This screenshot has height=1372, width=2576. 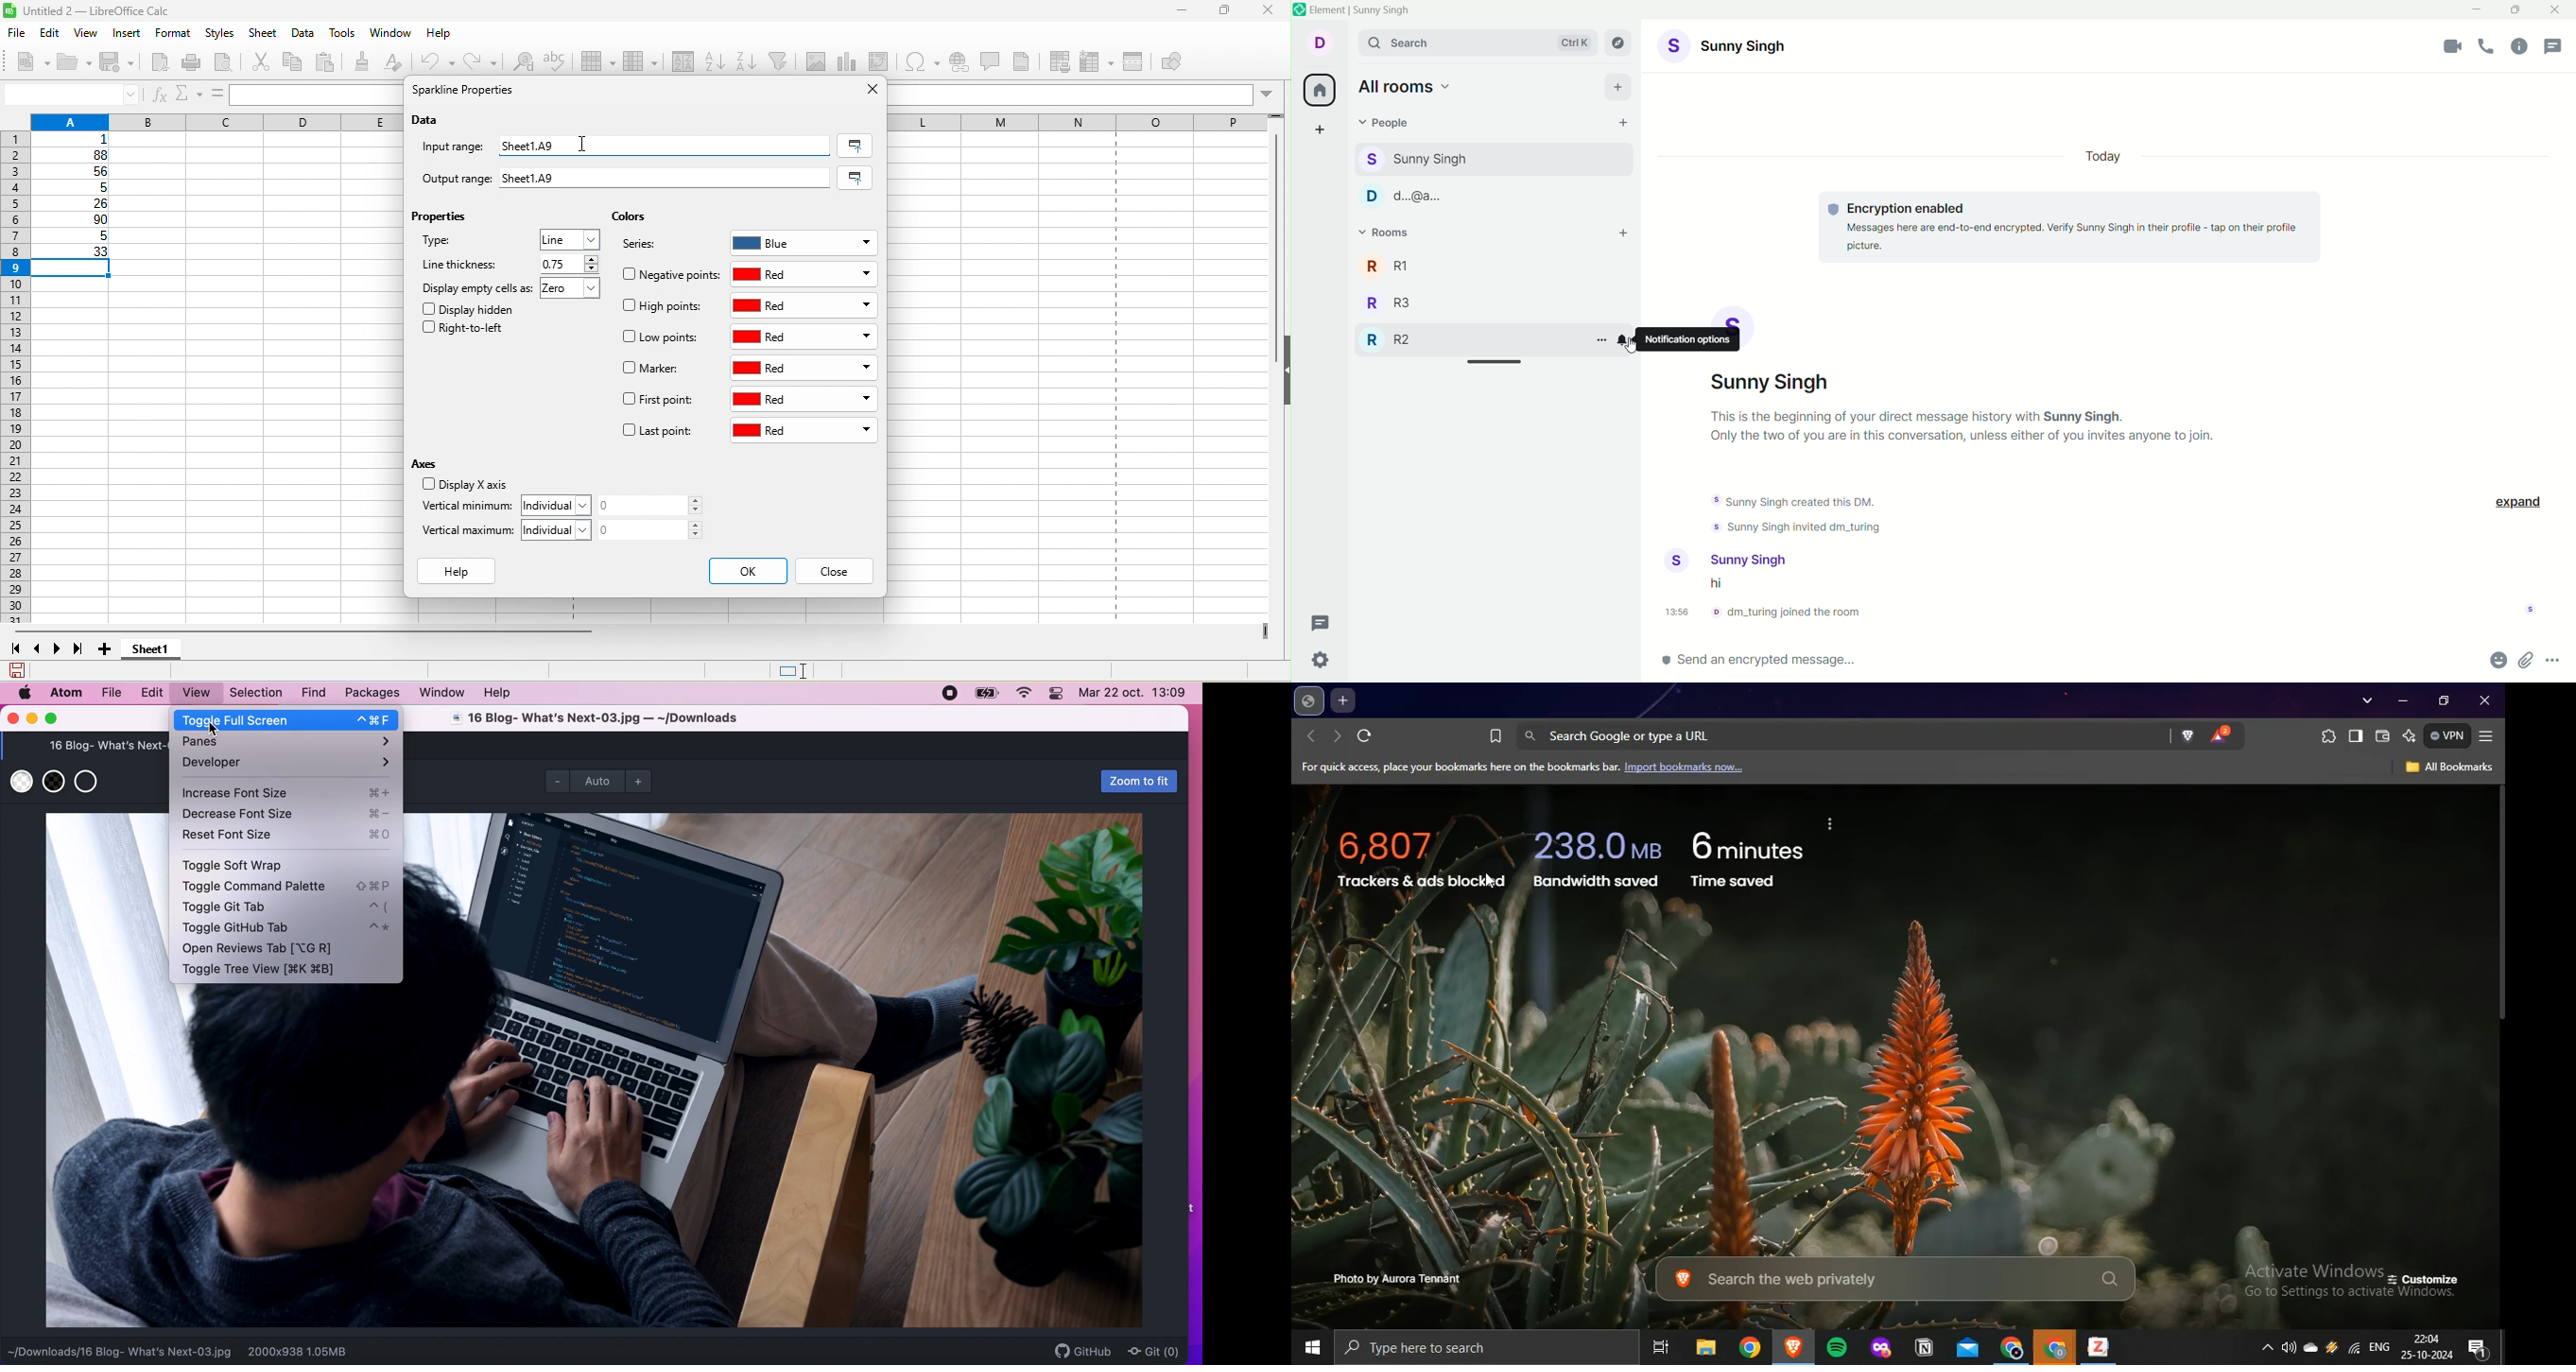 What do you see at coordinates (2519, 46) in the screenshot?
I see `room info` at bounding box center [2519, 46].